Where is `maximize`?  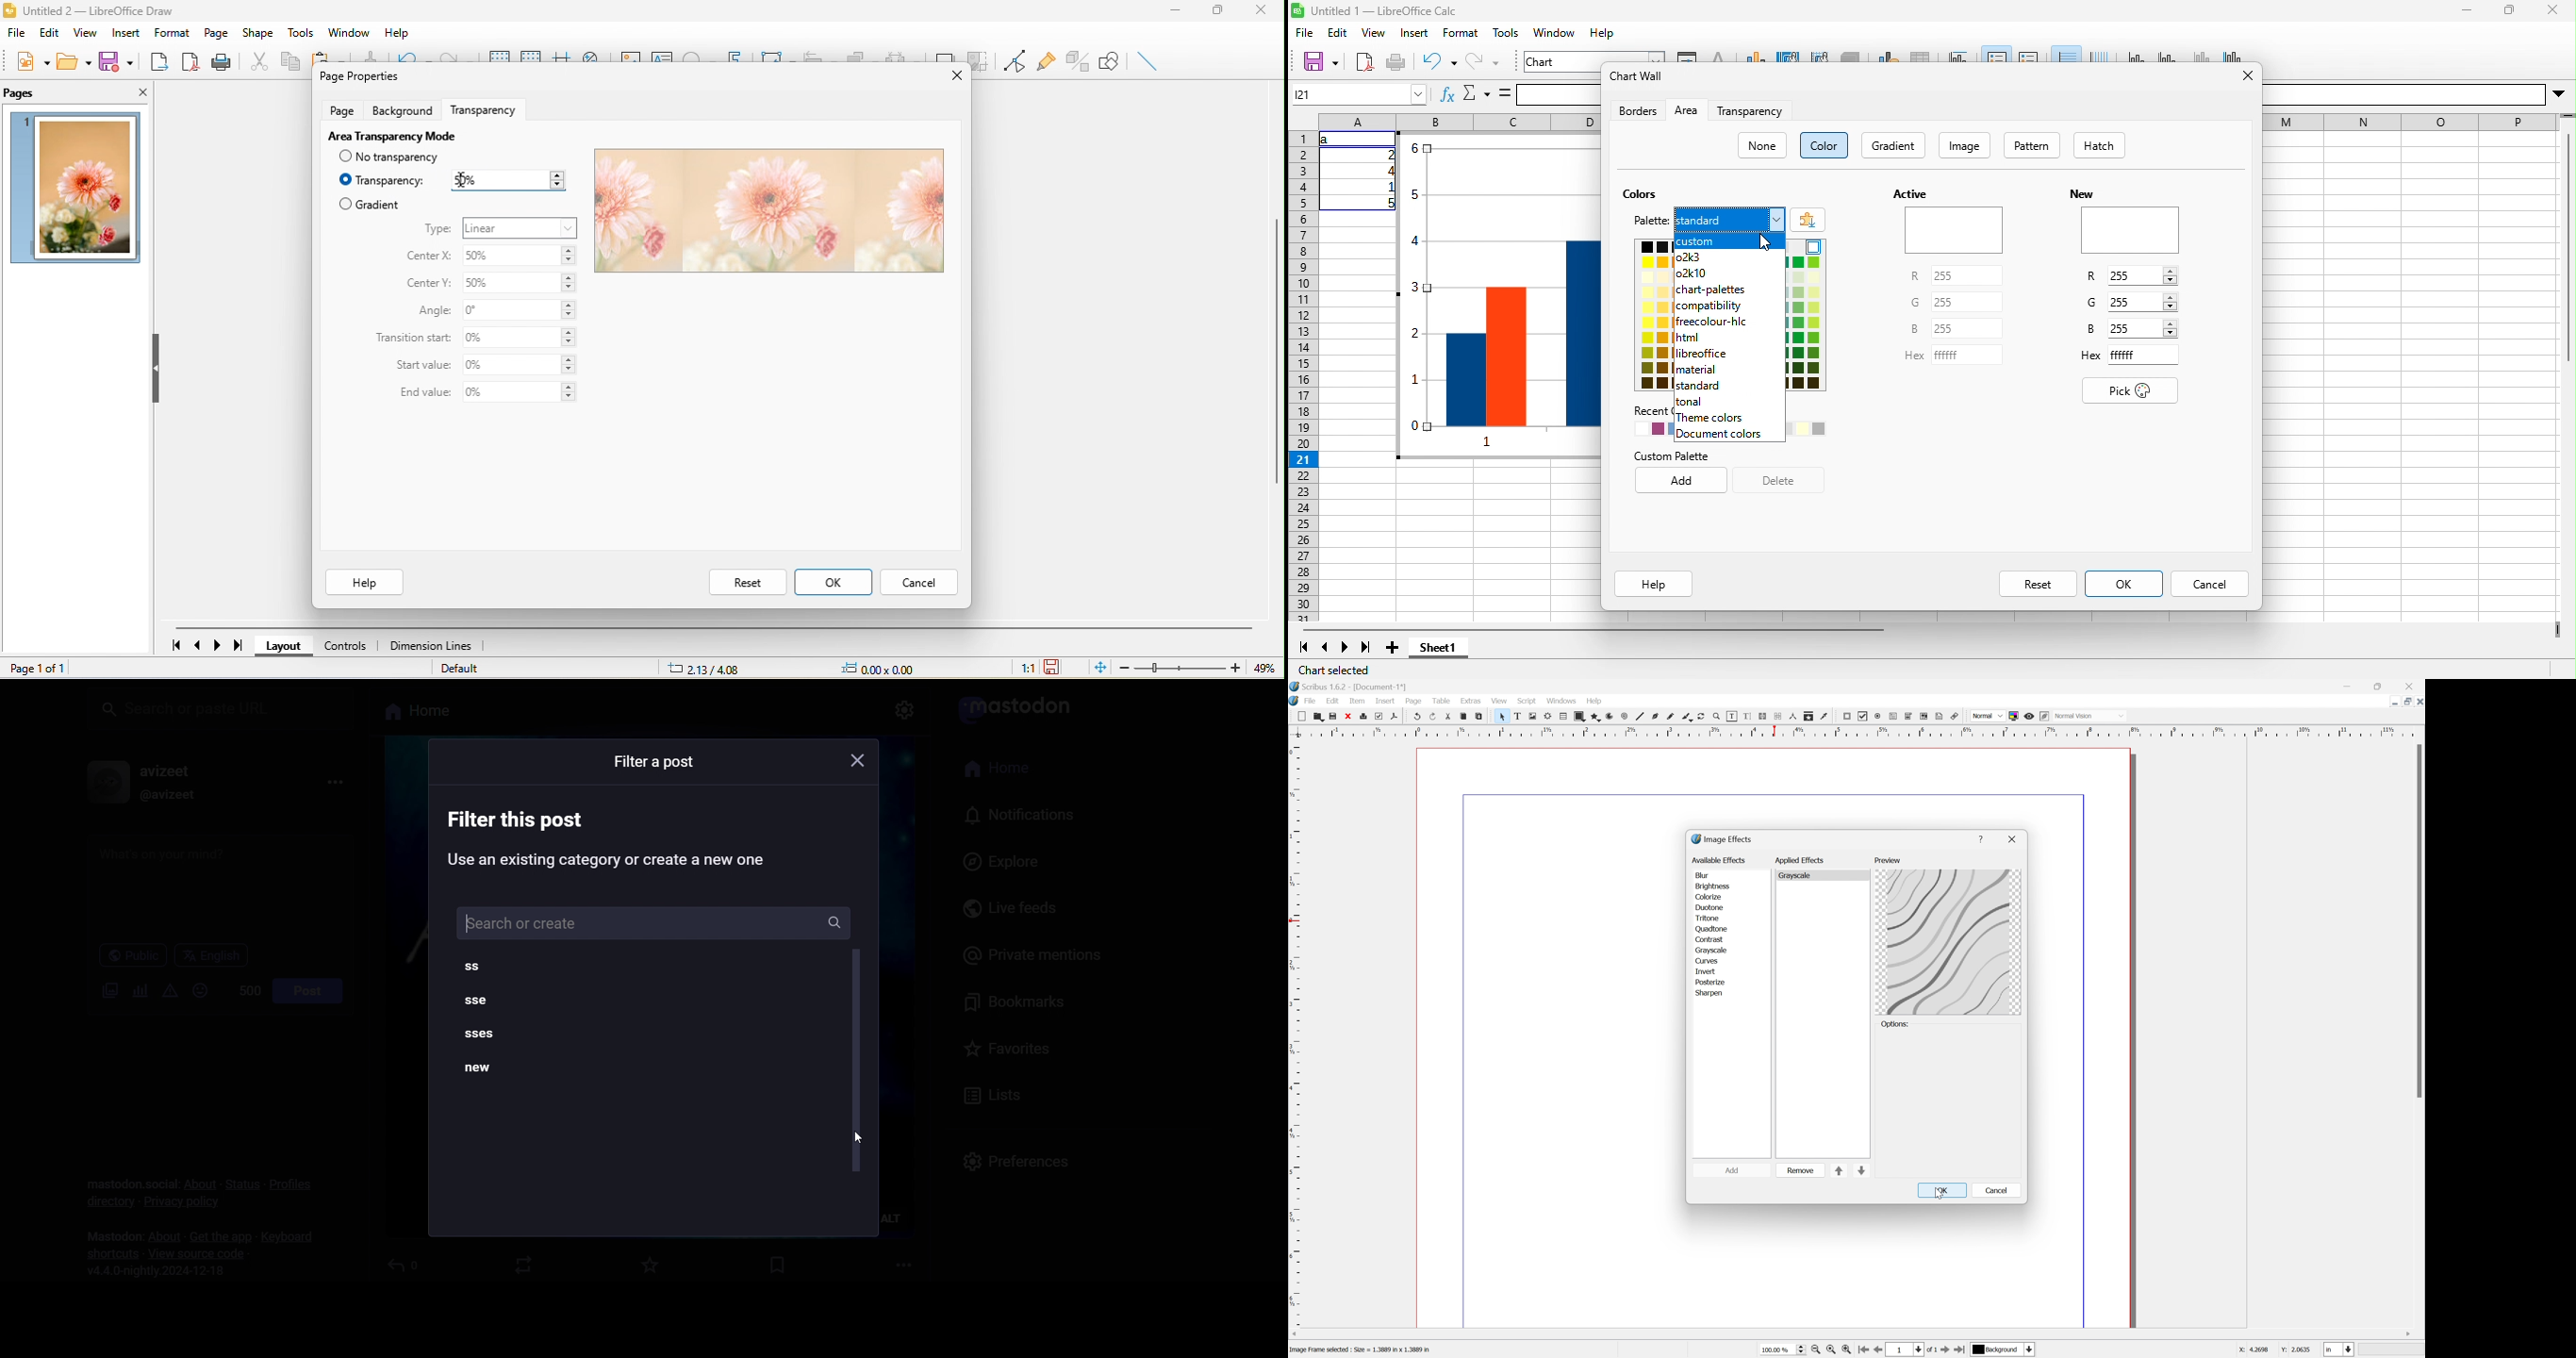
maximize is located at coordinates (1227, 12).